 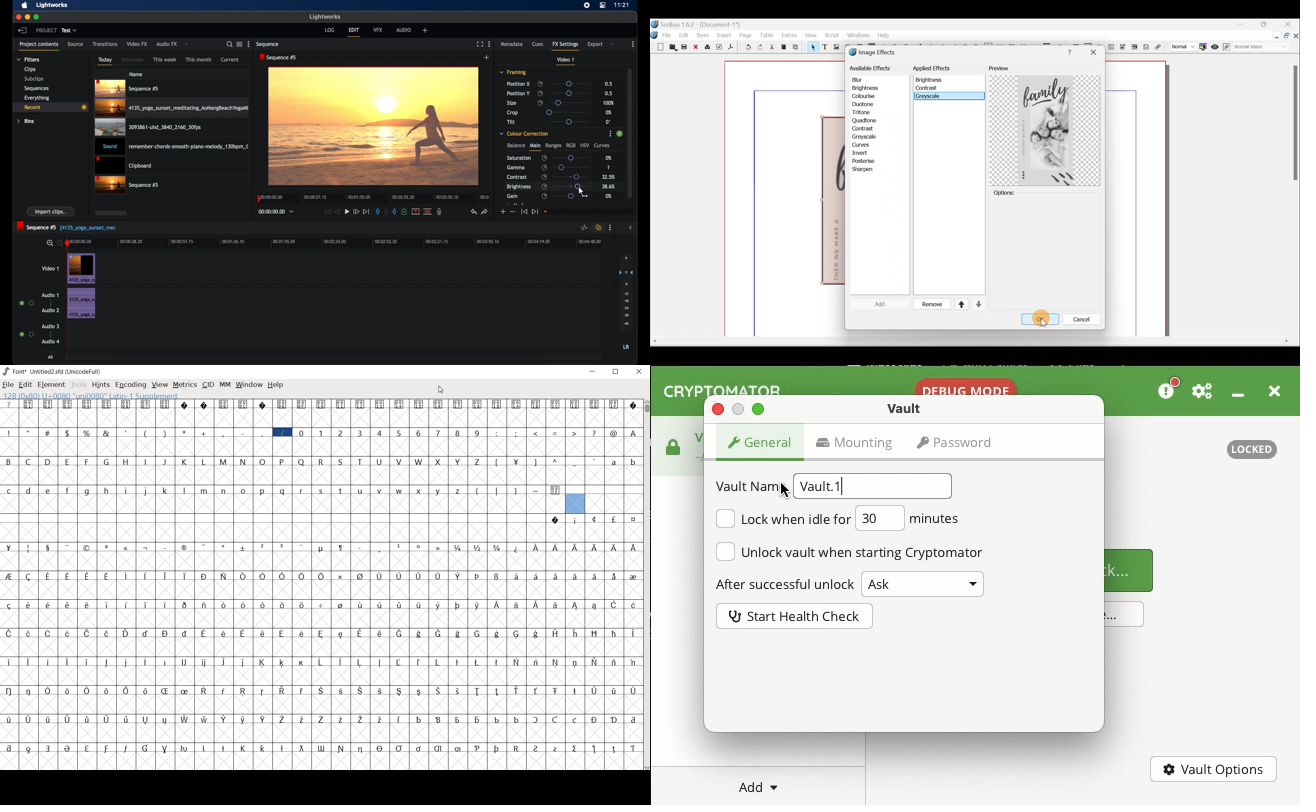 What do you see at coordinates (366, 212) in the screenshot?
I see `jump to end` at bounding box center [366, 212].